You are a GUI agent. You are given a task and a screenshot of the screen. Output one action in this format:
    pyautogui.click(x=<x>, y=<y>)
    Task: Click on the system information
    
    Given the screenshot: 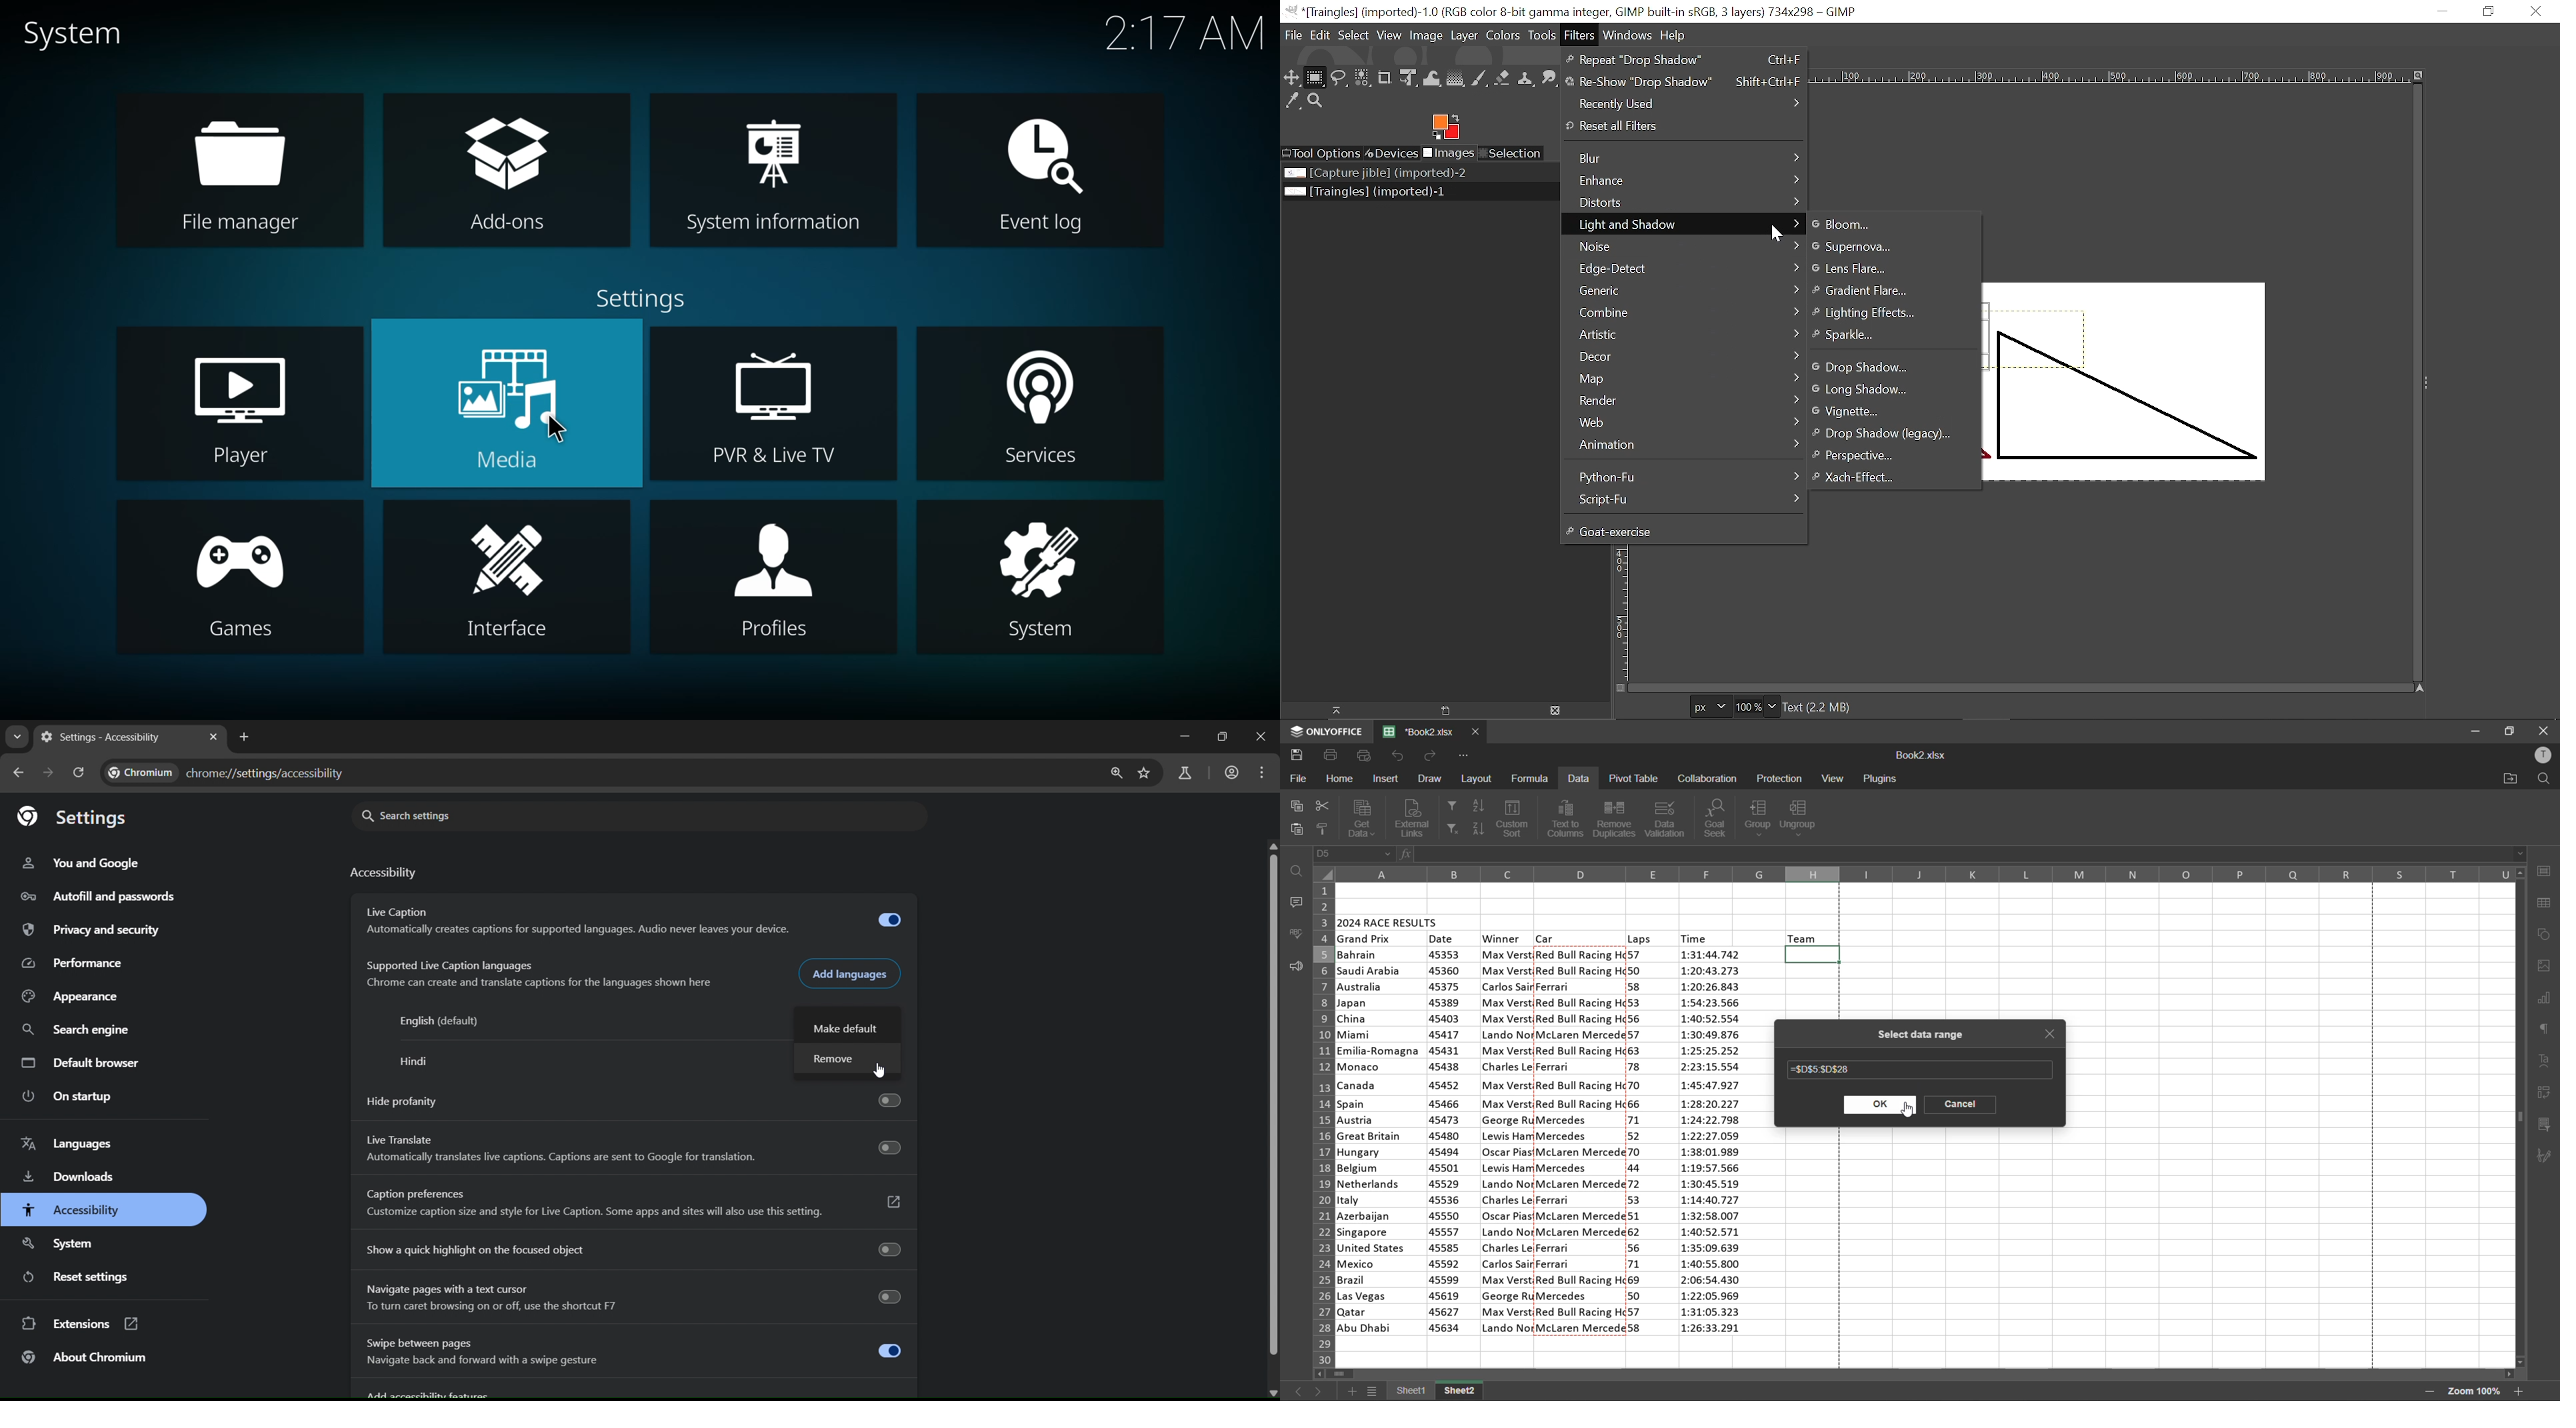 What is the action you would take?
    pyautogui.click(x=774, y=172)
    